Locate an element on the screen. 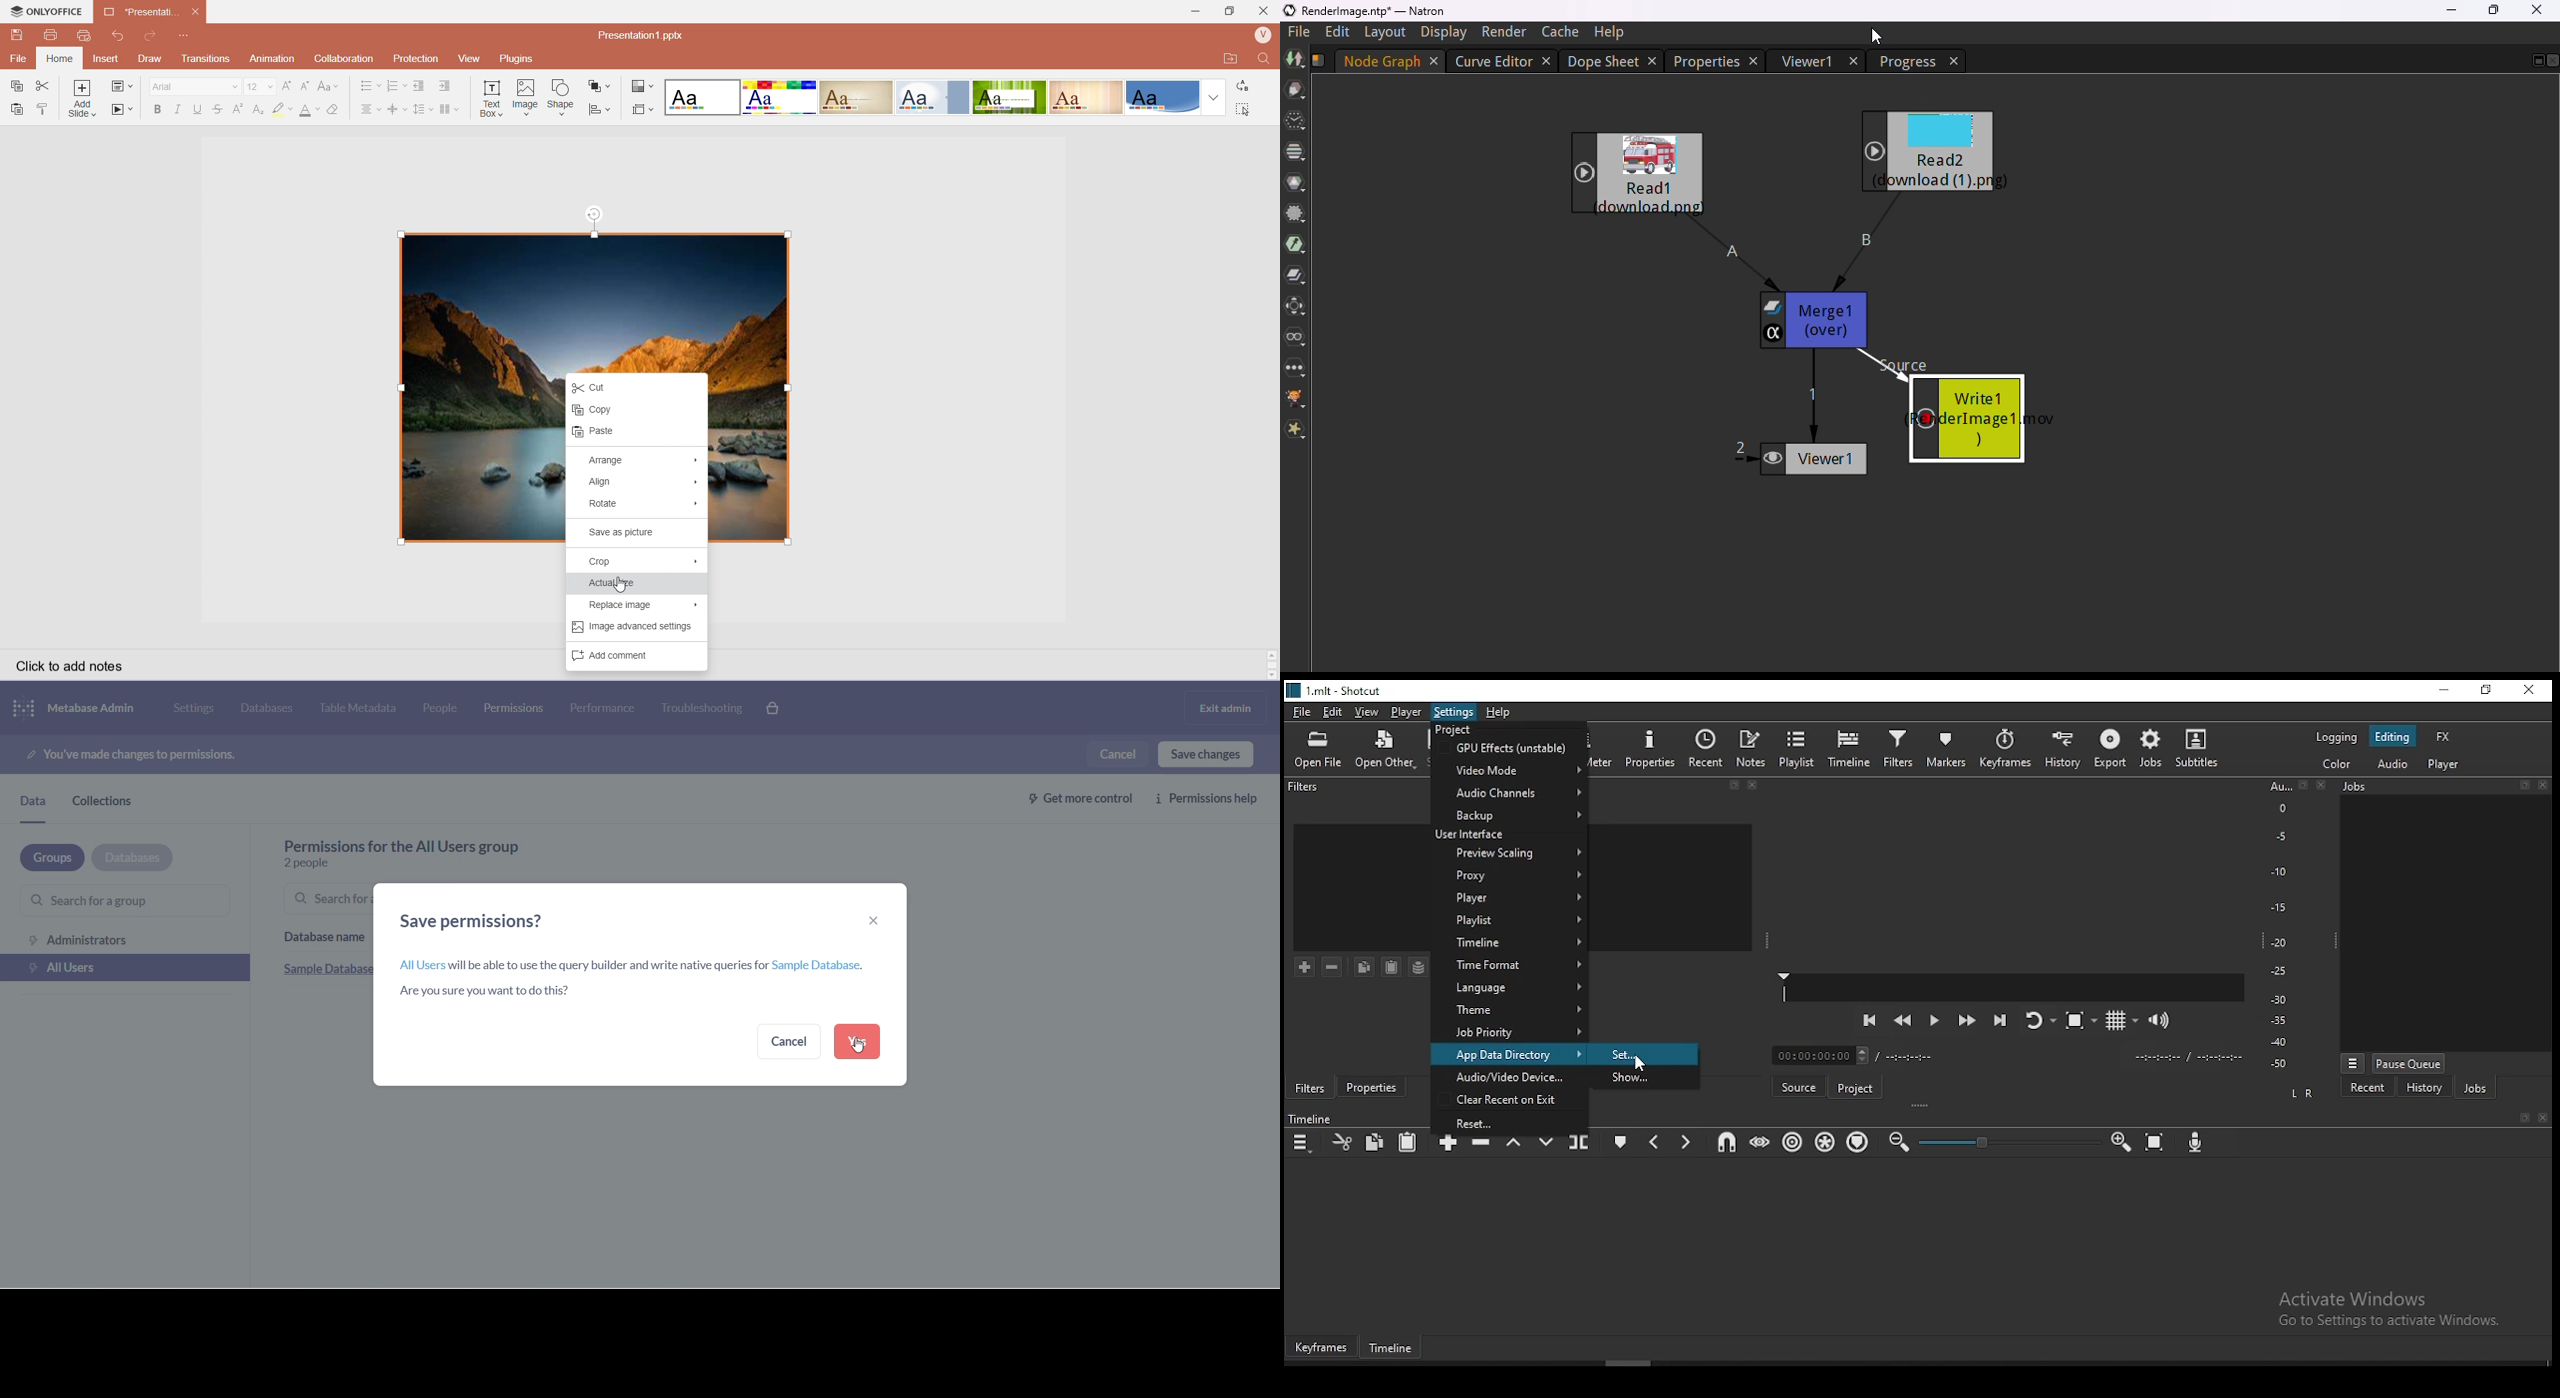 This screenshot has width=2576, height=1400. play quickly forwards is located at coordinates (1969, 1021).